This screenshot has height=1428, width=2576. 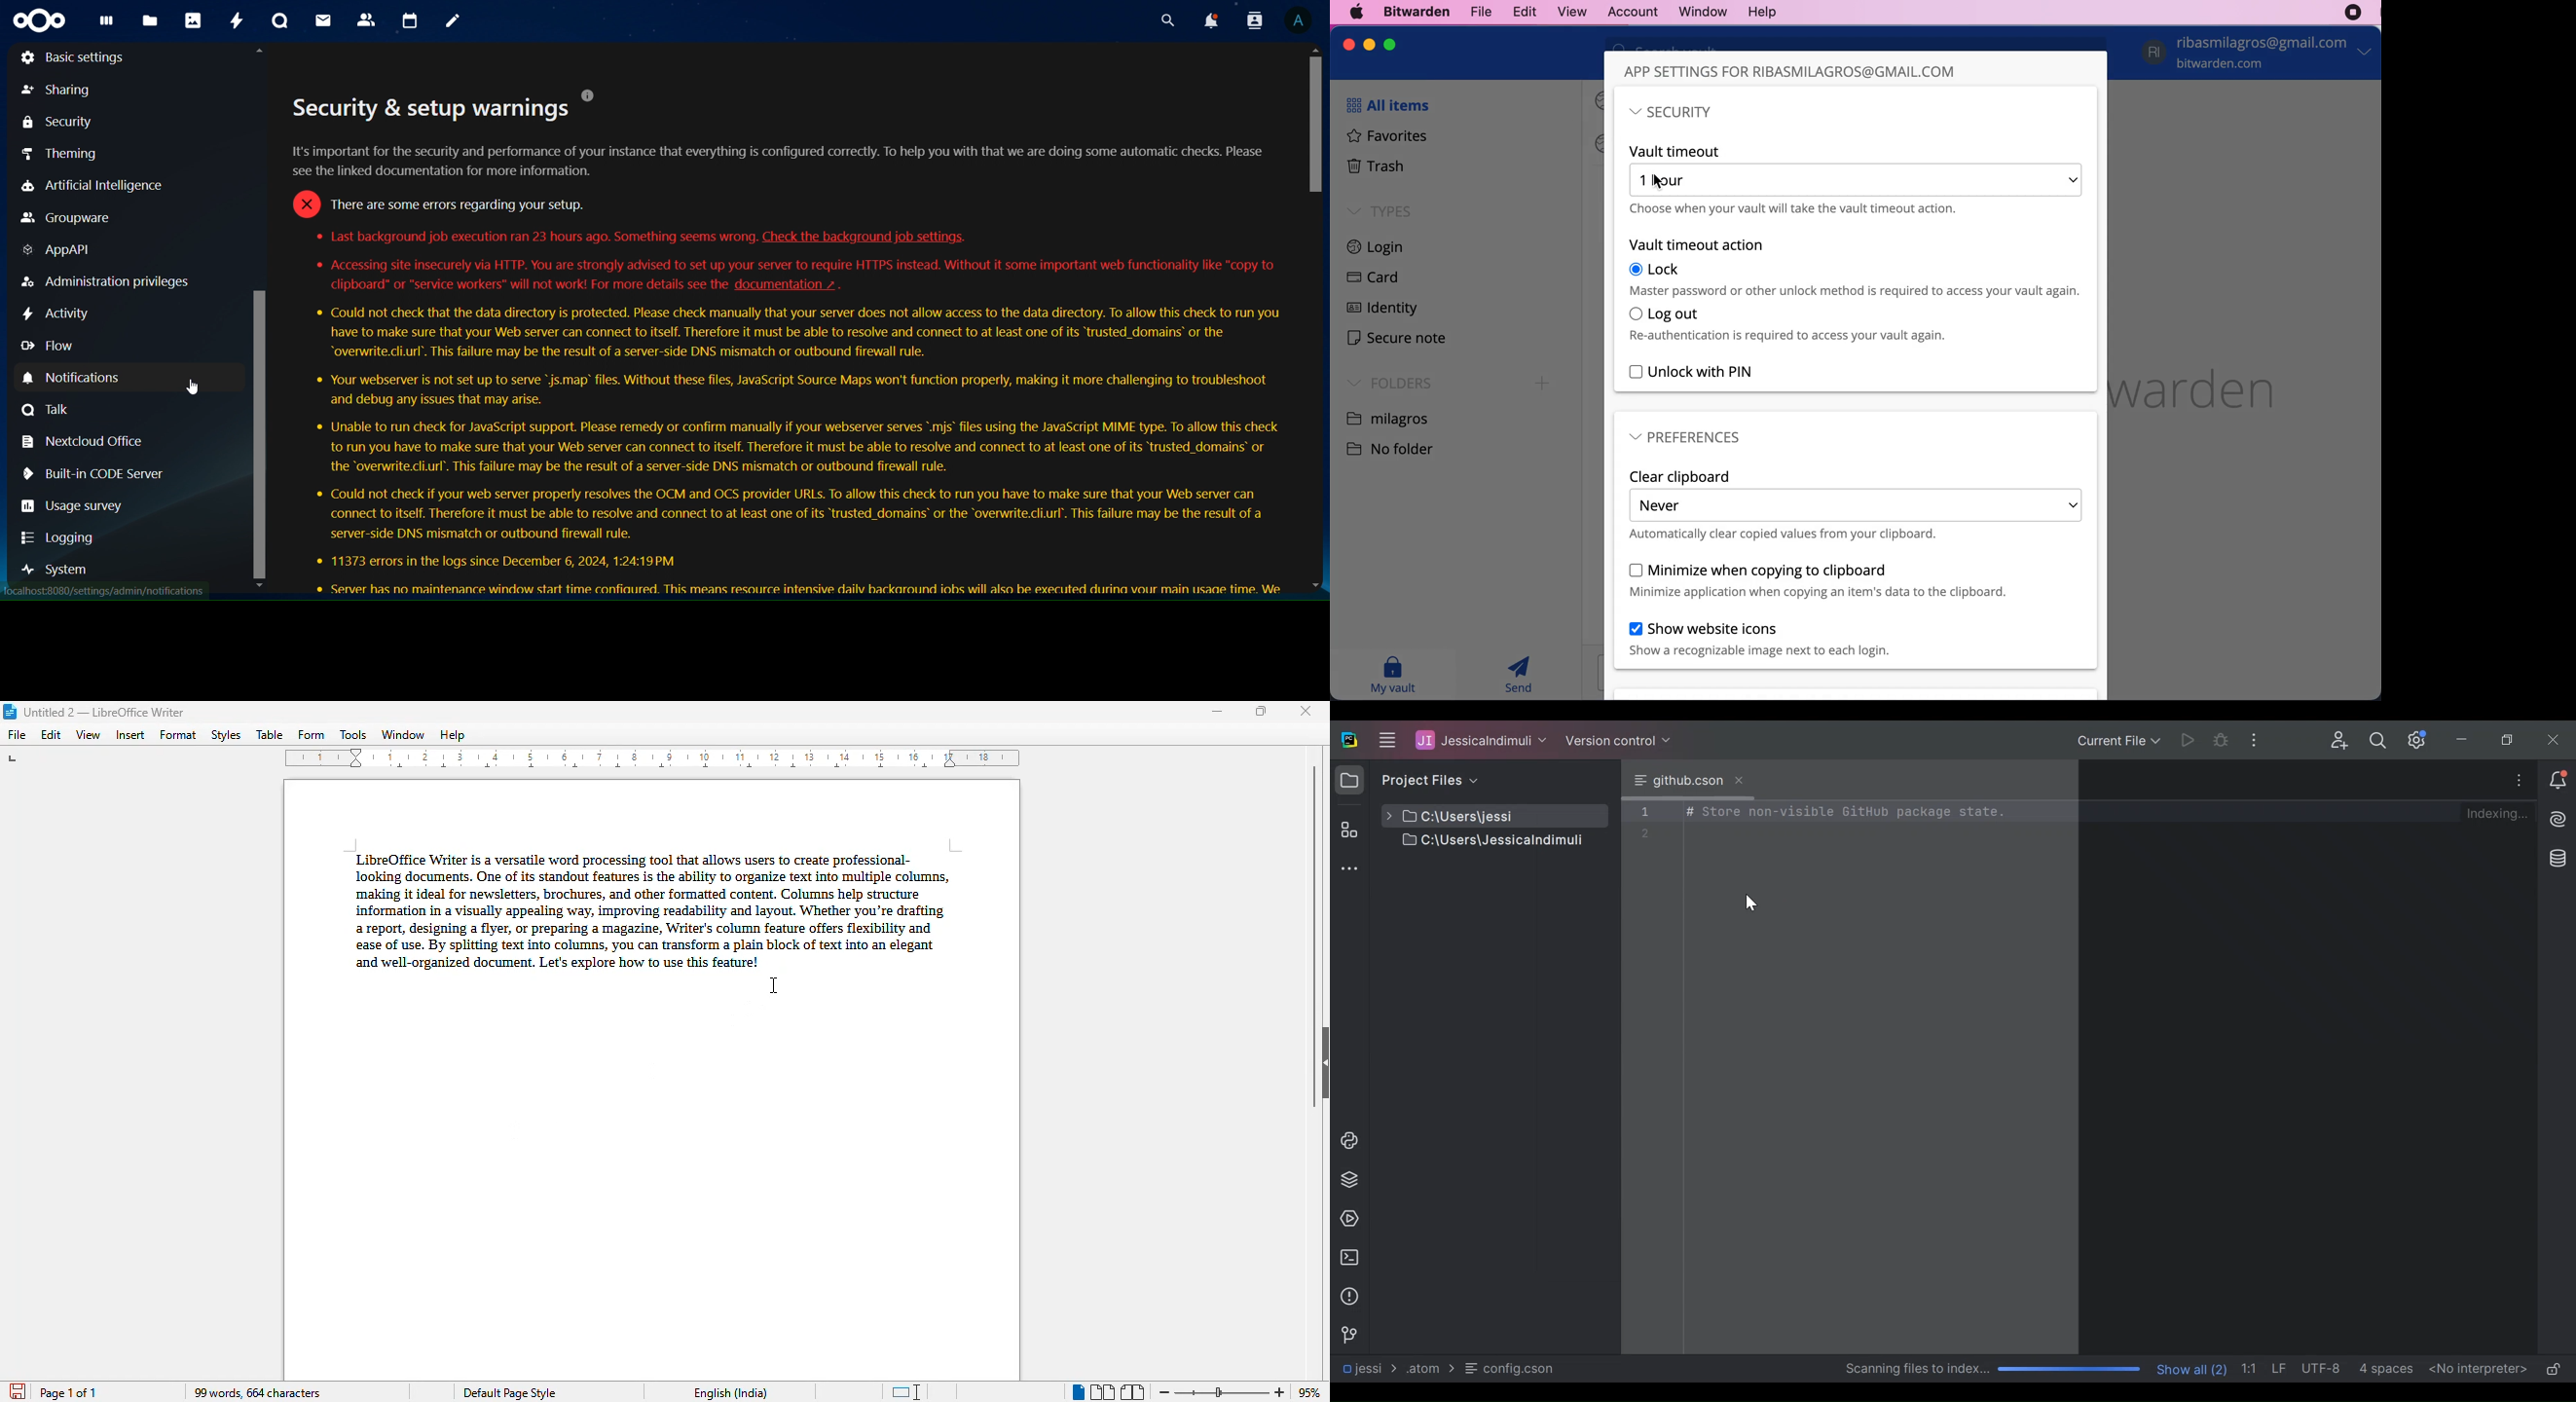 I want to click on lock, so click(x=1857, y=279).